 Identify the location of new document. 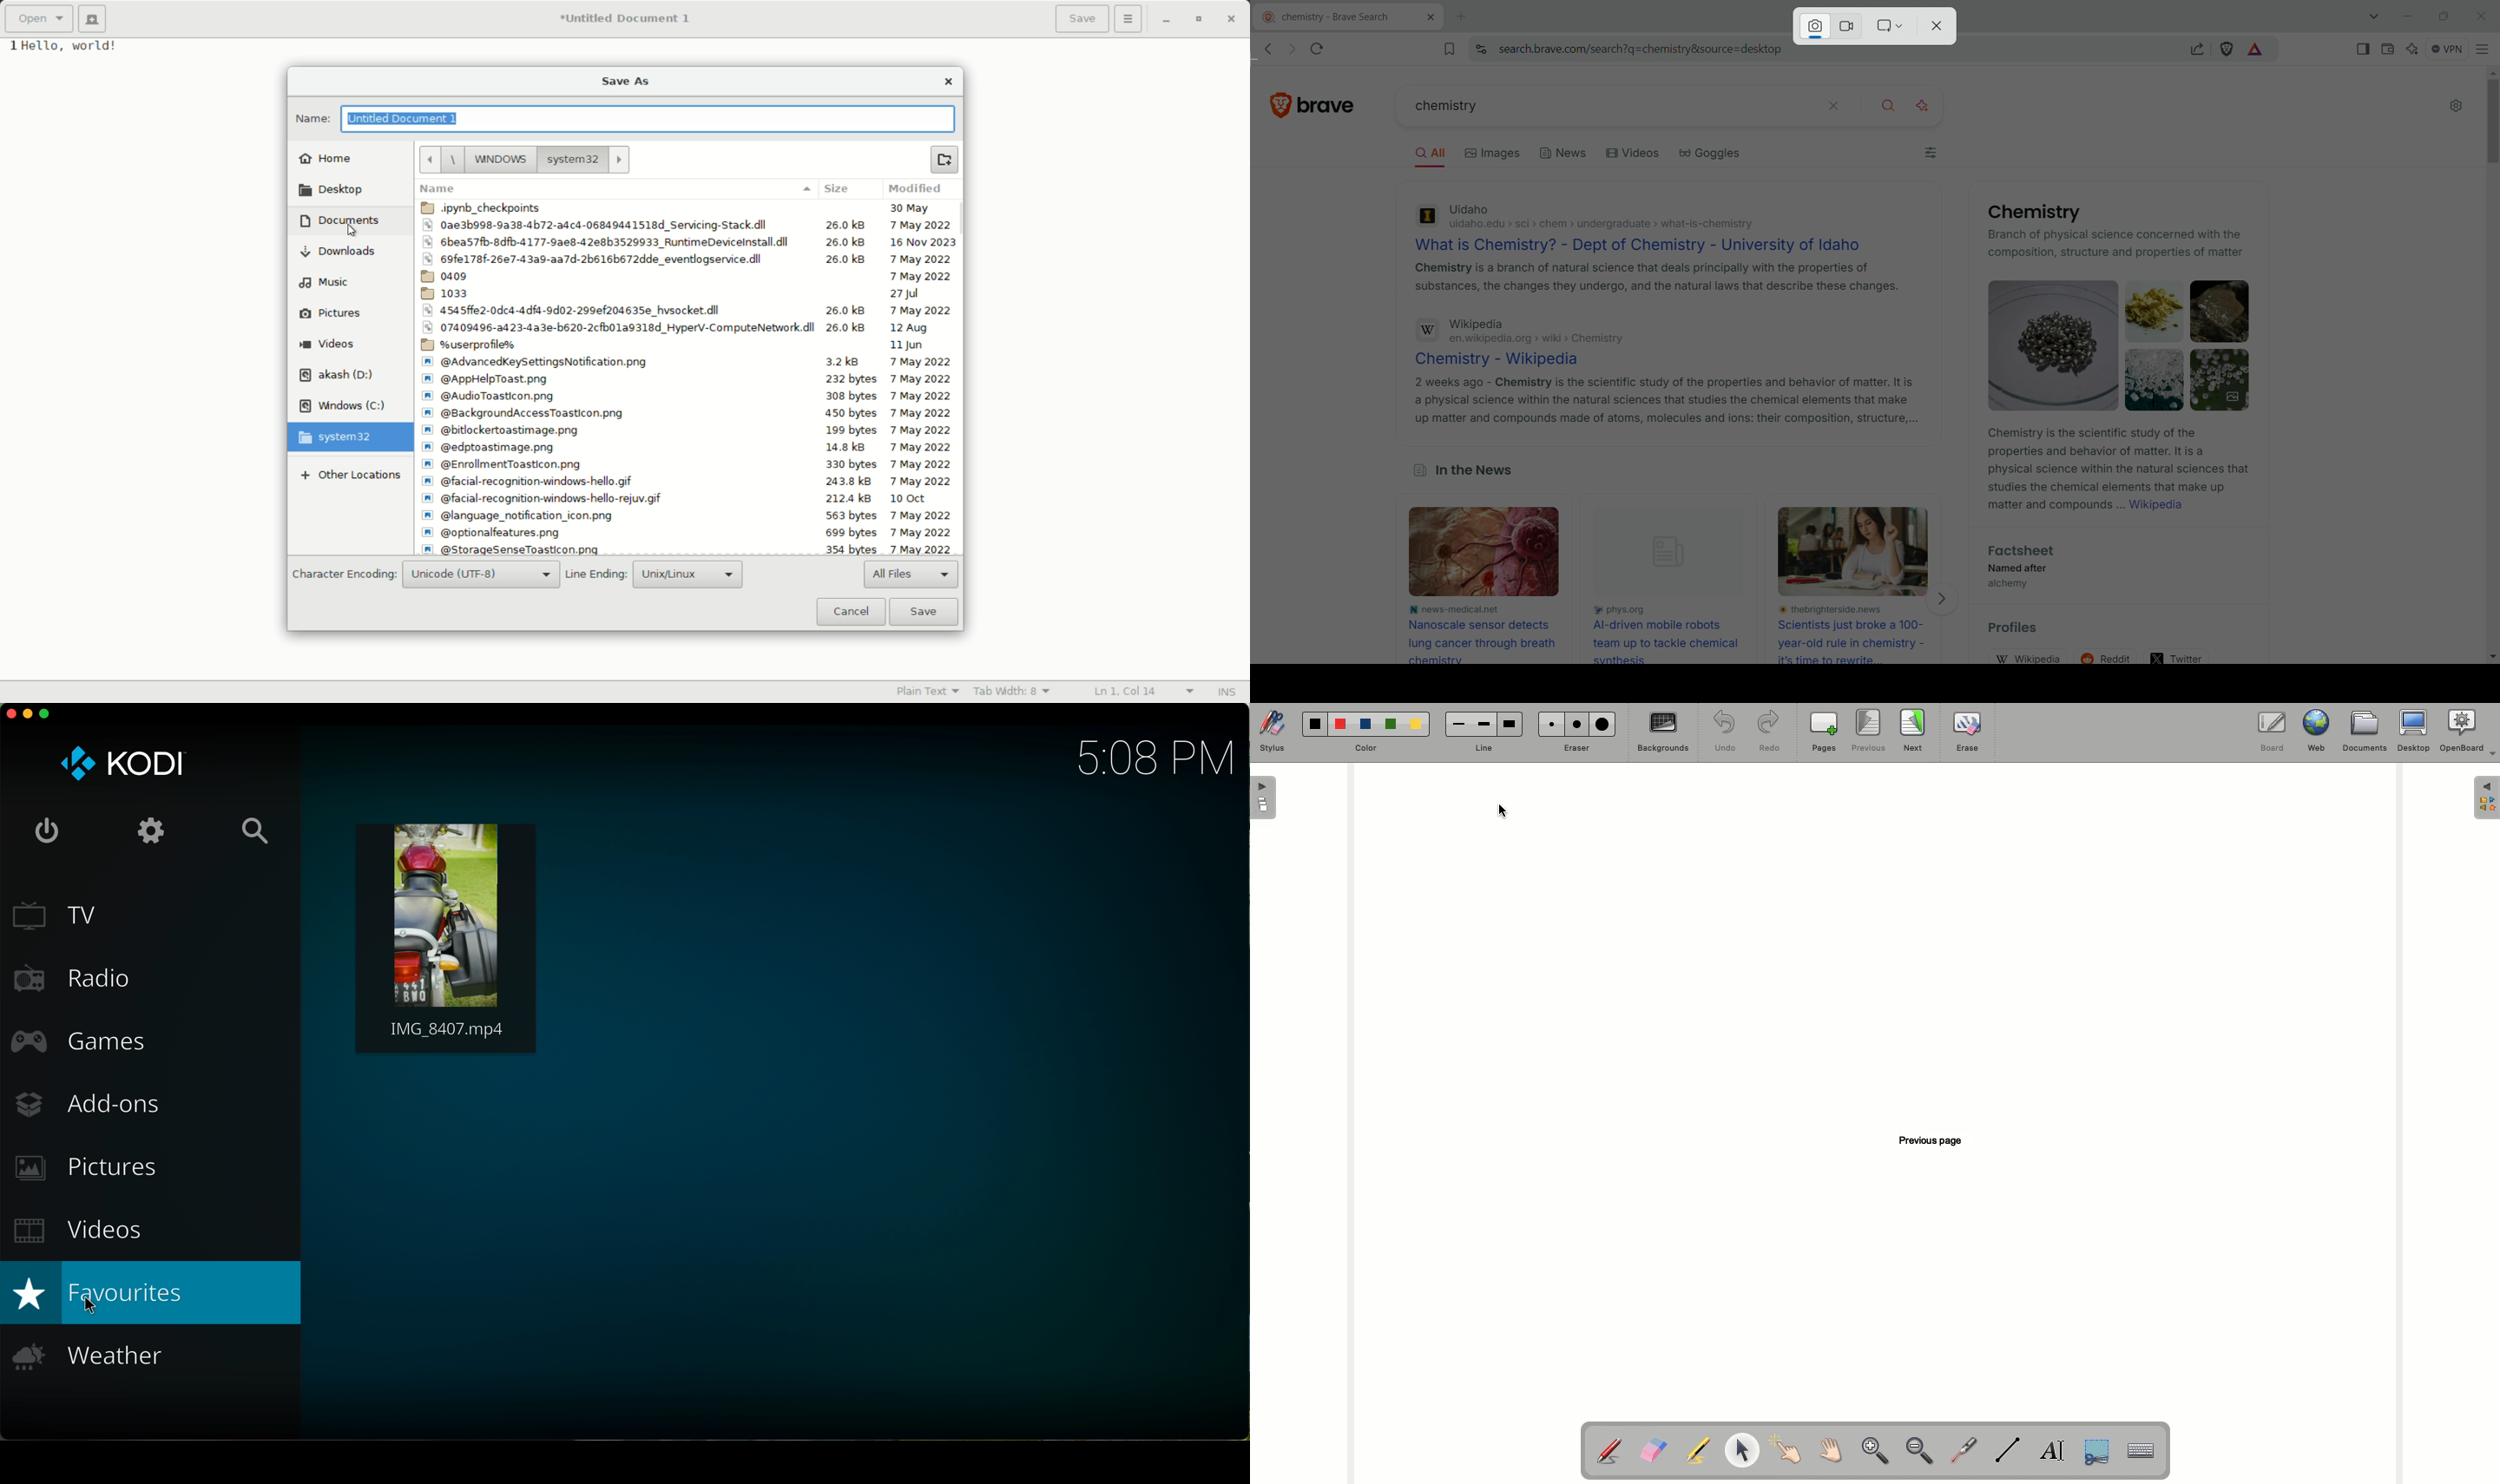
(92, 20).